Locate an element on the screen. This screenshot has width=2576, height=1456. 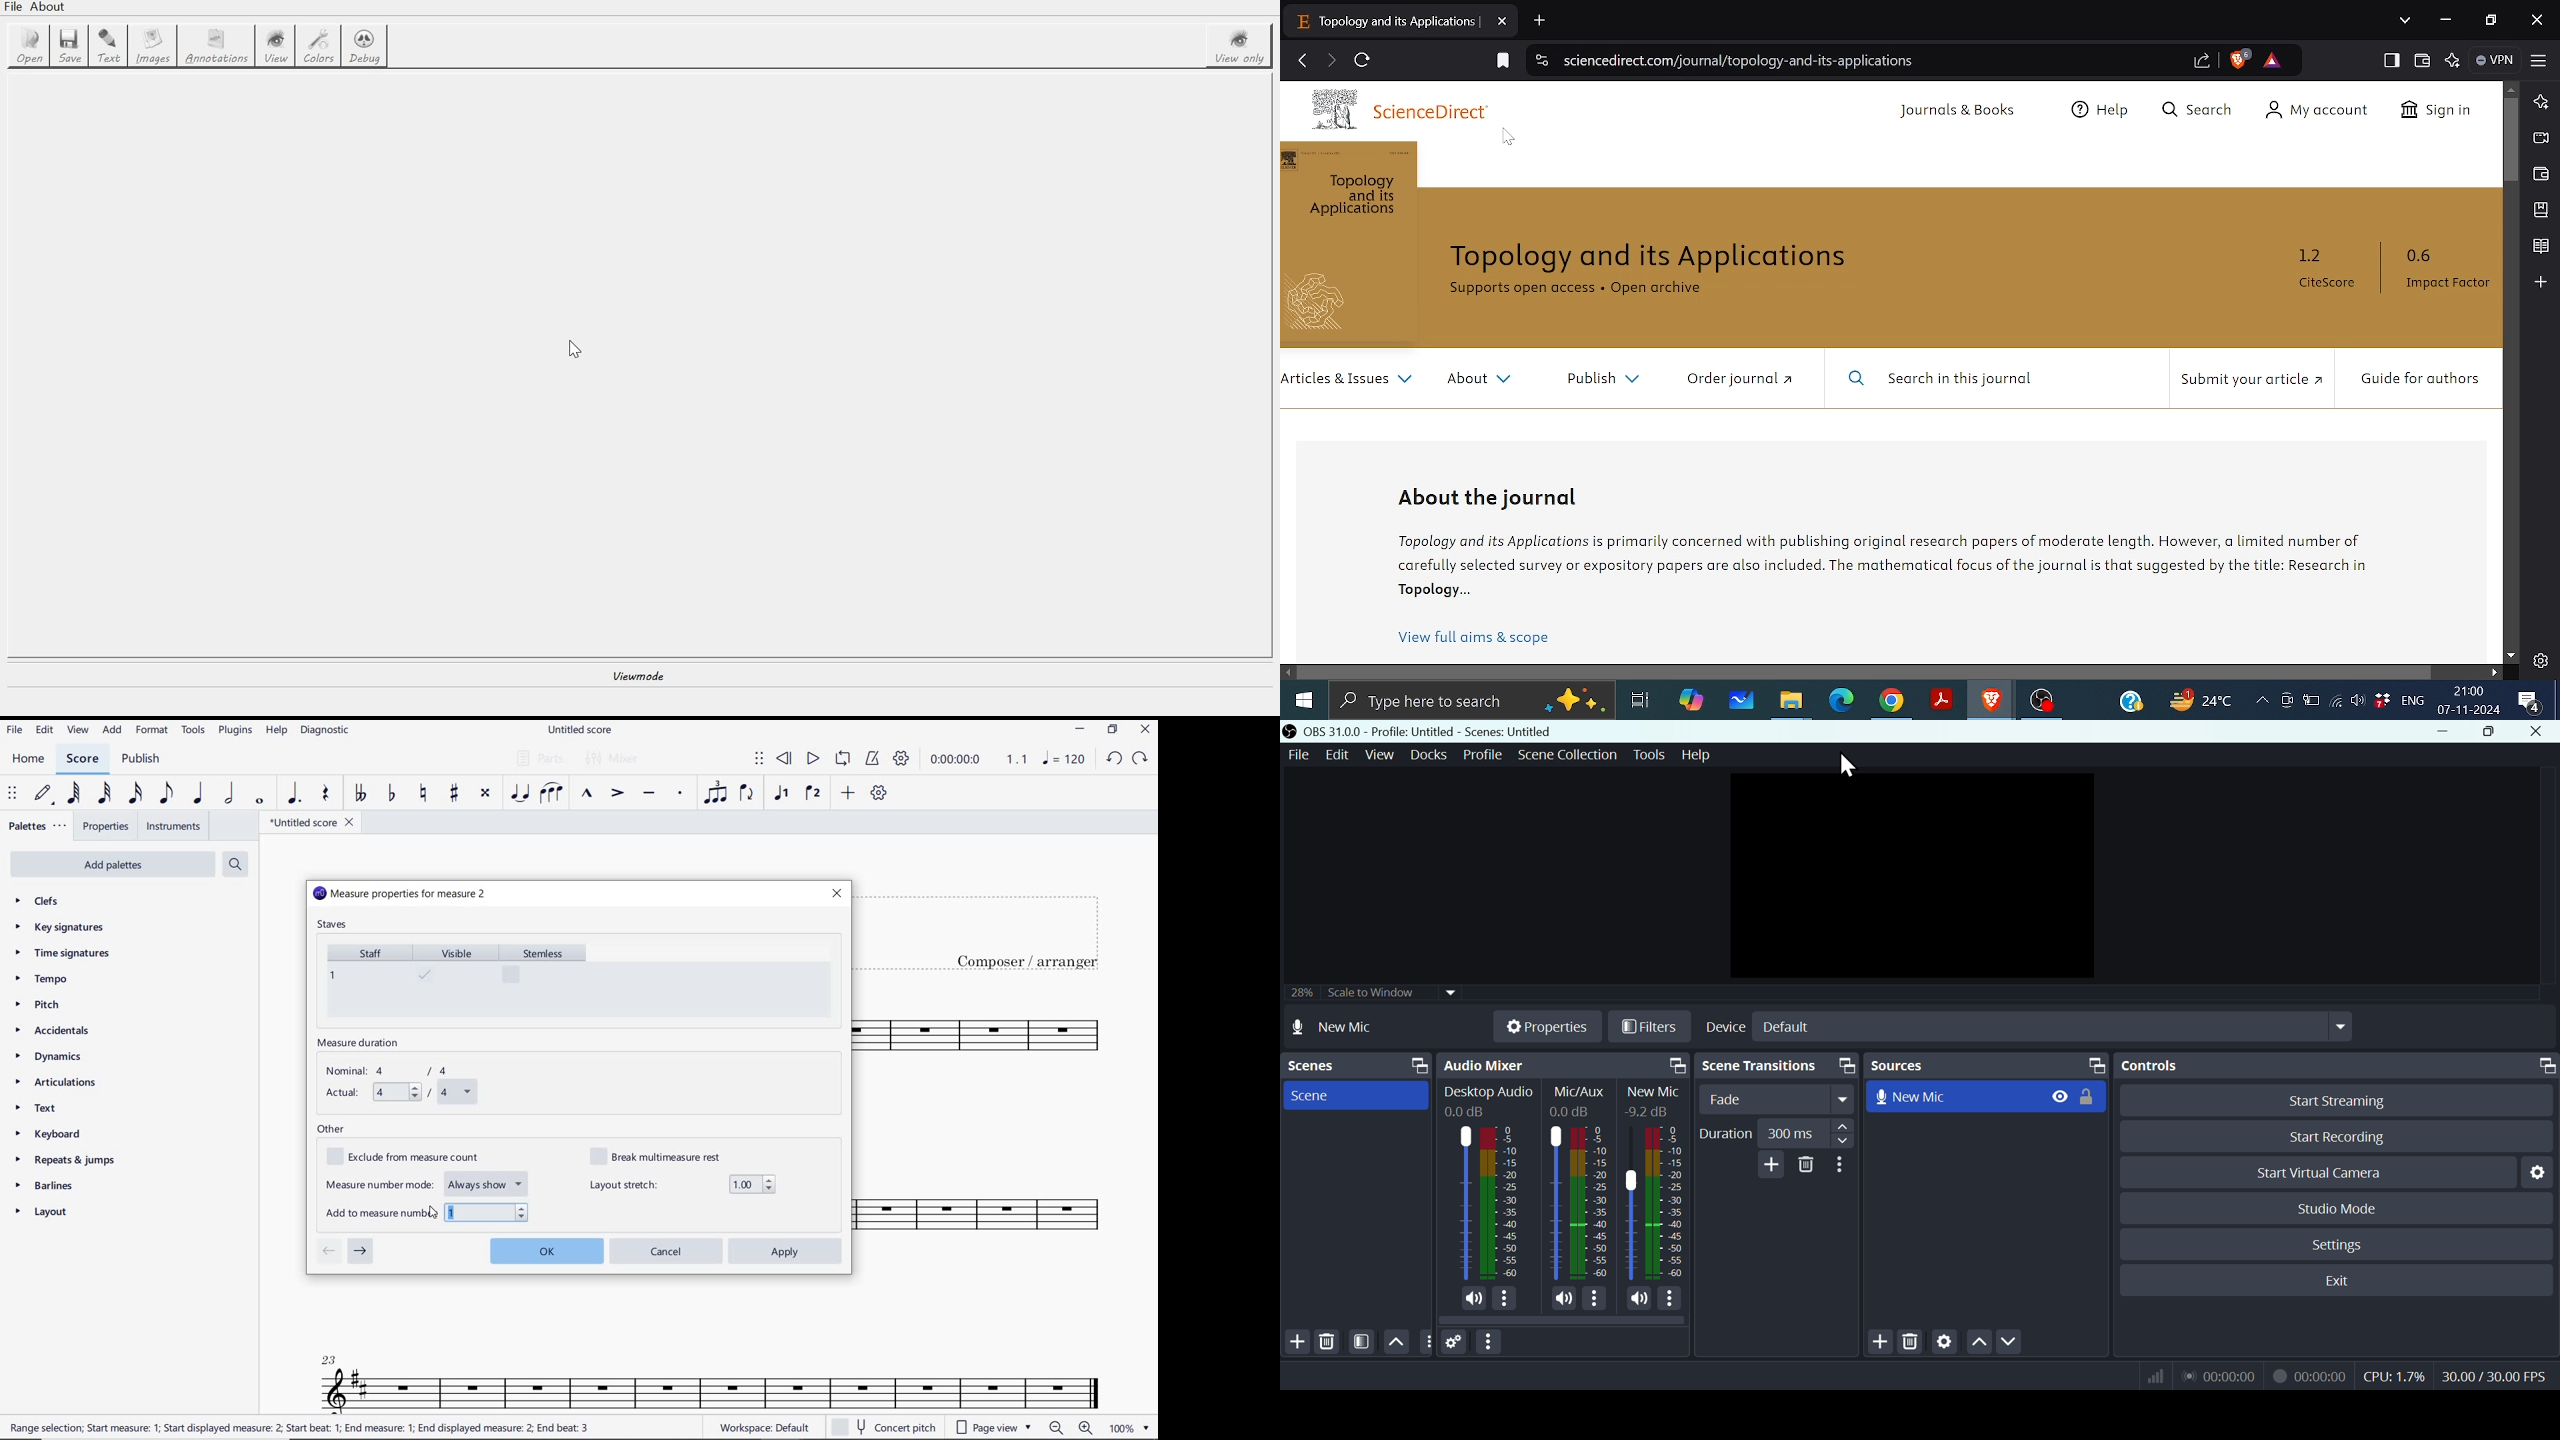
Desktop Audio bar is located at coordinates (1497, 1203).